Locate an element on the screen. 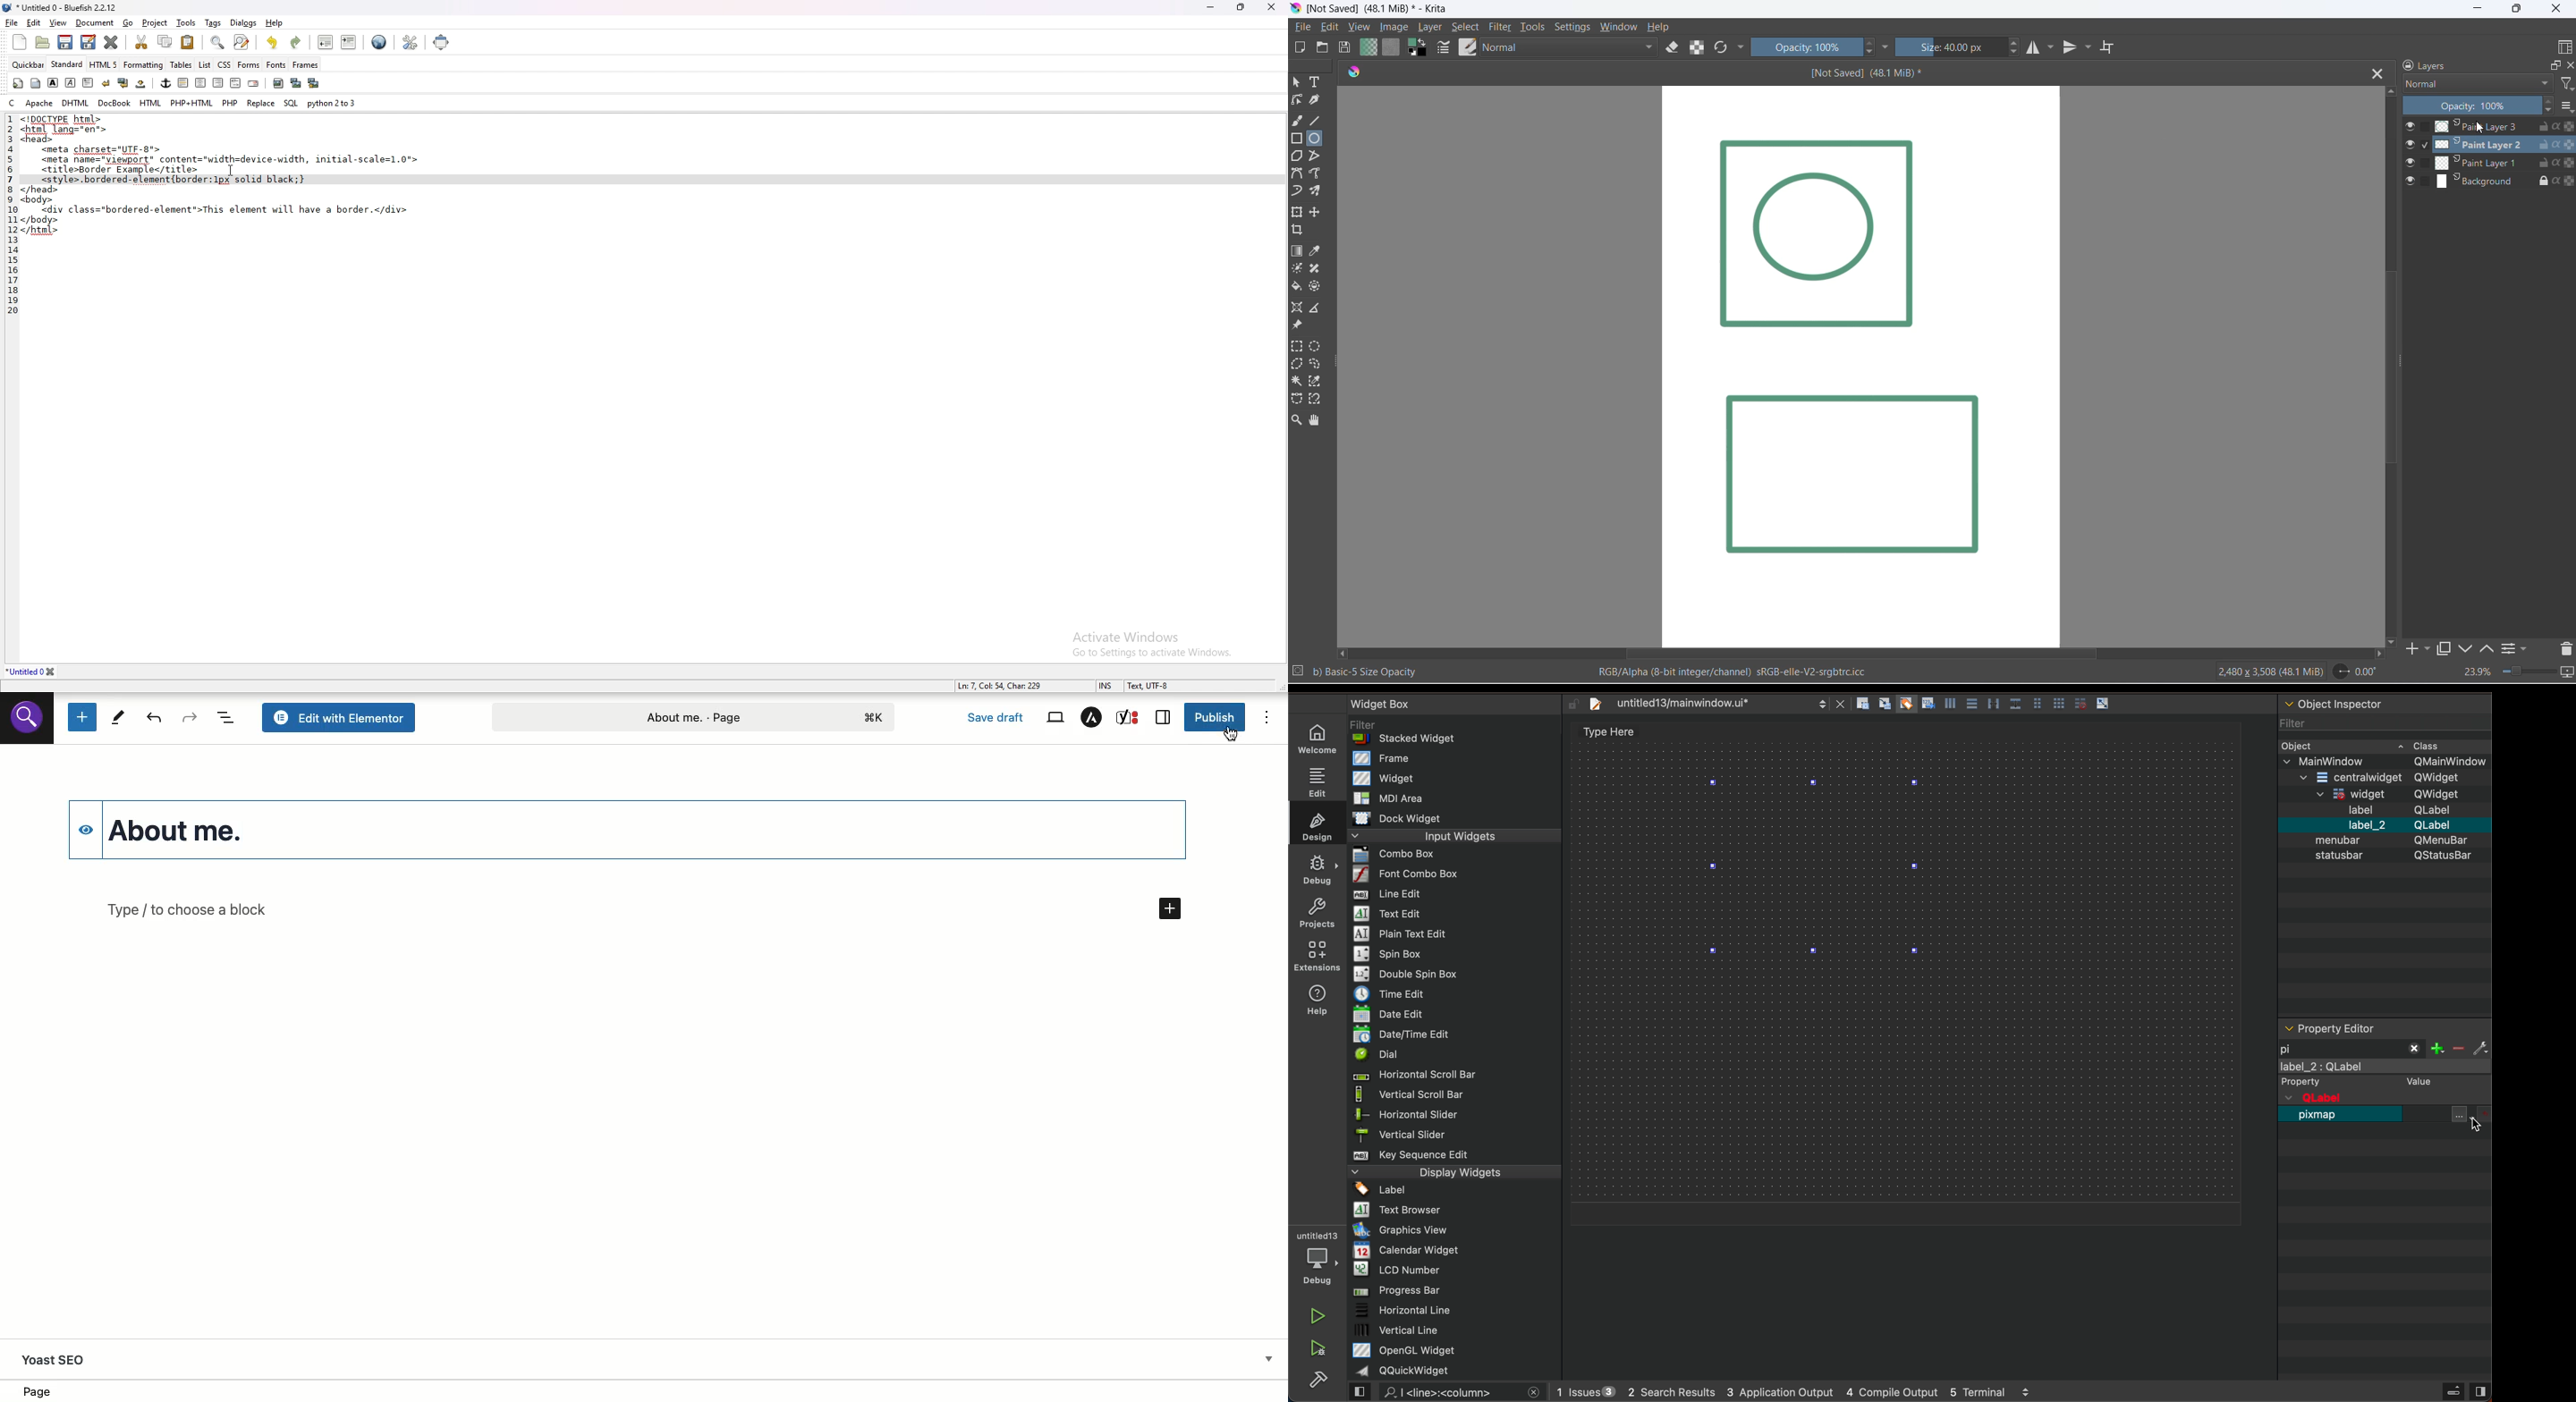 This screenshot has height=1428, width=2576. indent is located at coordinates (350, 42).